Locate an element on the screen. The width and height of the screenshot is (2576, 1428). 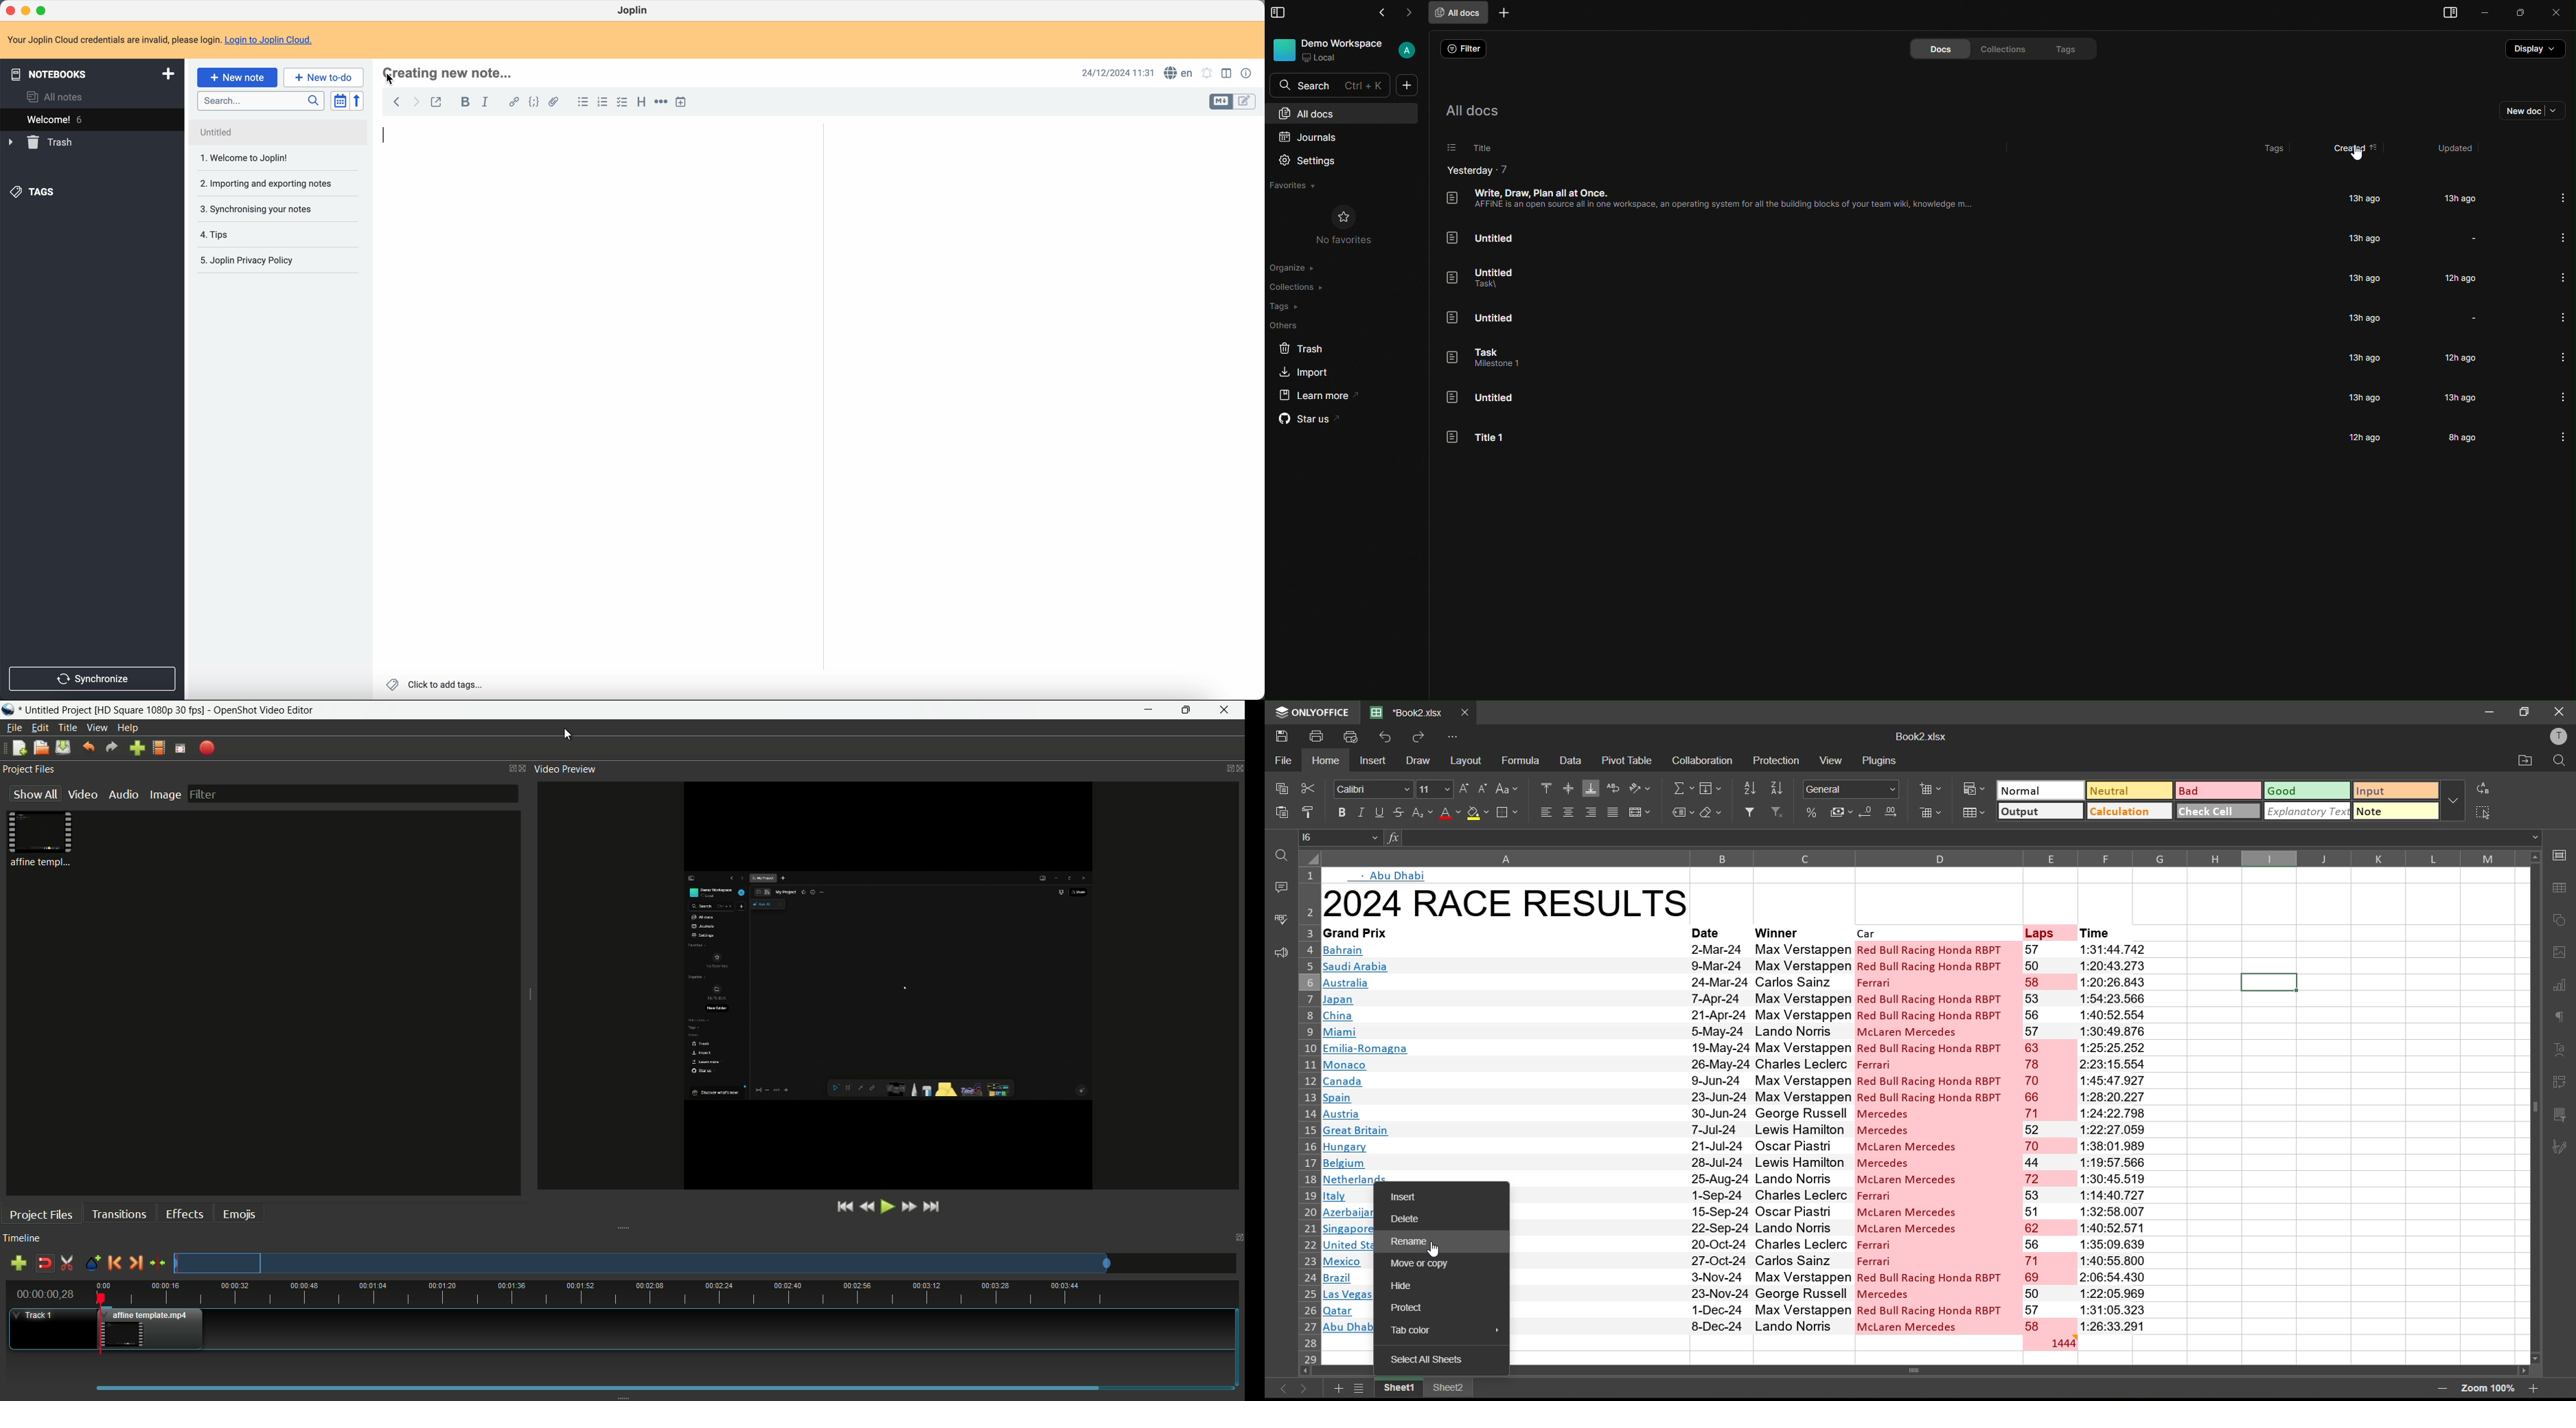
4. Tips is located at coordinates (244, 235).